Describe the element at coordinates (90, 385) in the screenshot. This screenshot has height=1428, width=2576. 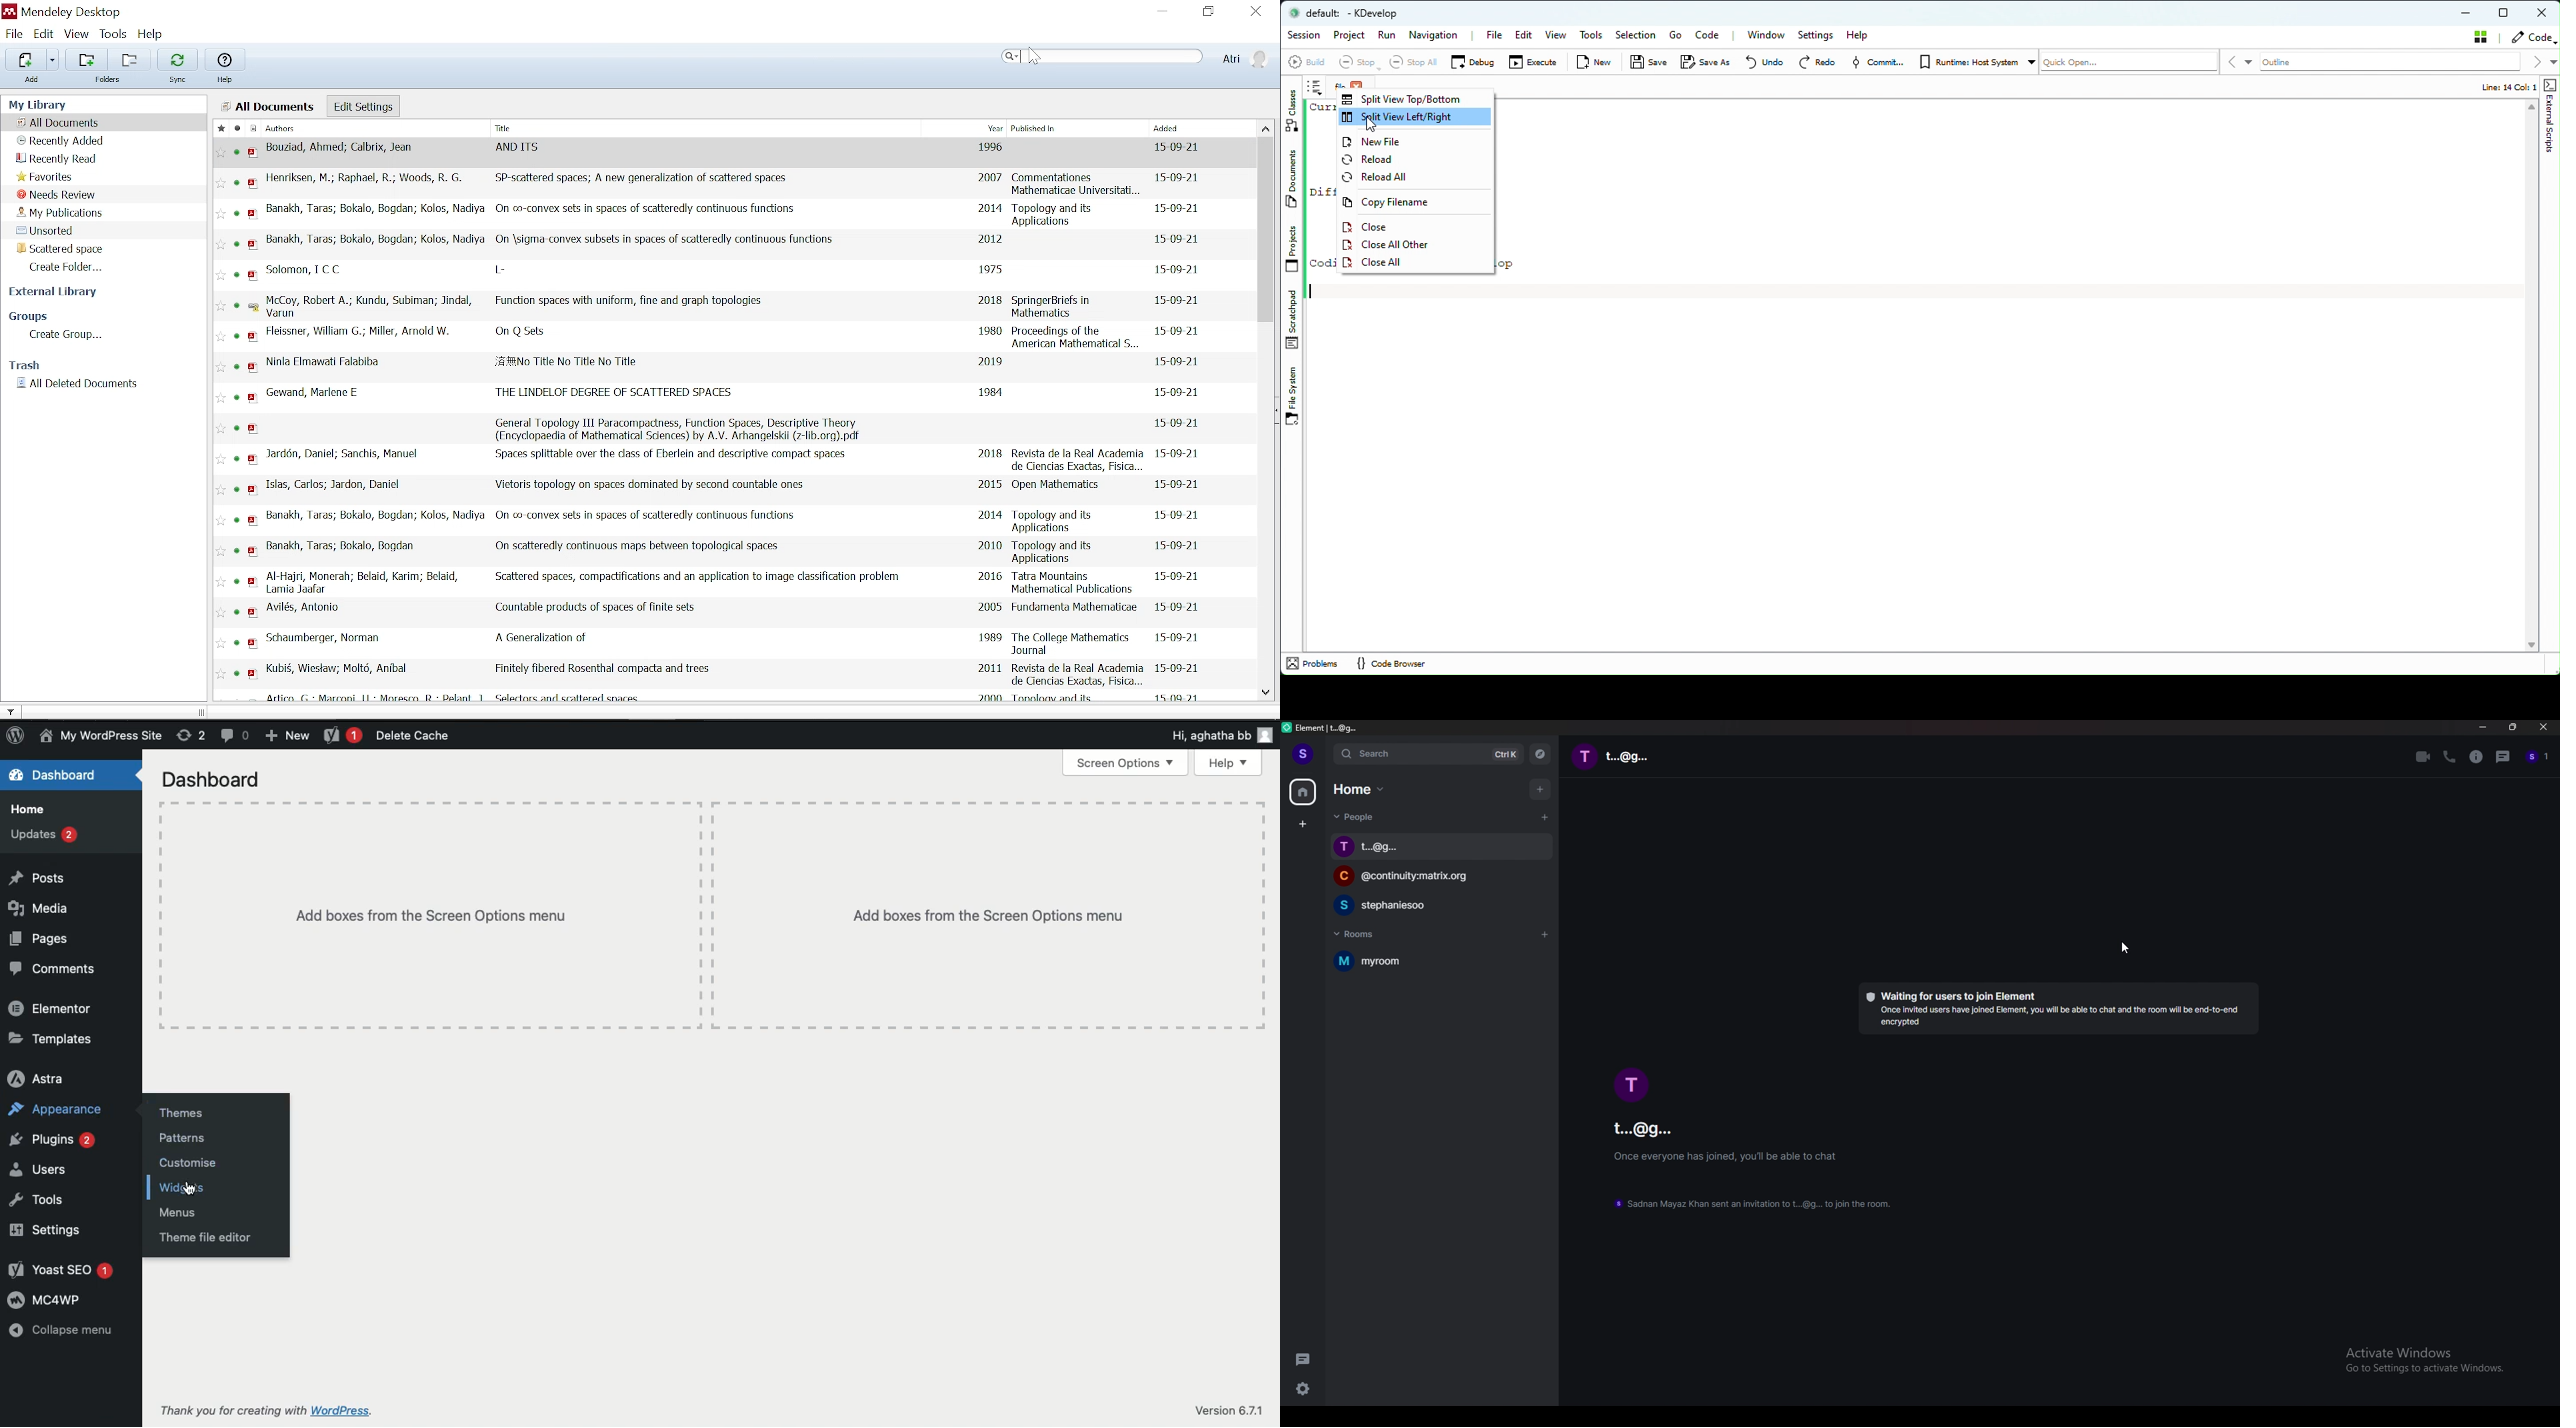
I see `All deleted documents` at that location.